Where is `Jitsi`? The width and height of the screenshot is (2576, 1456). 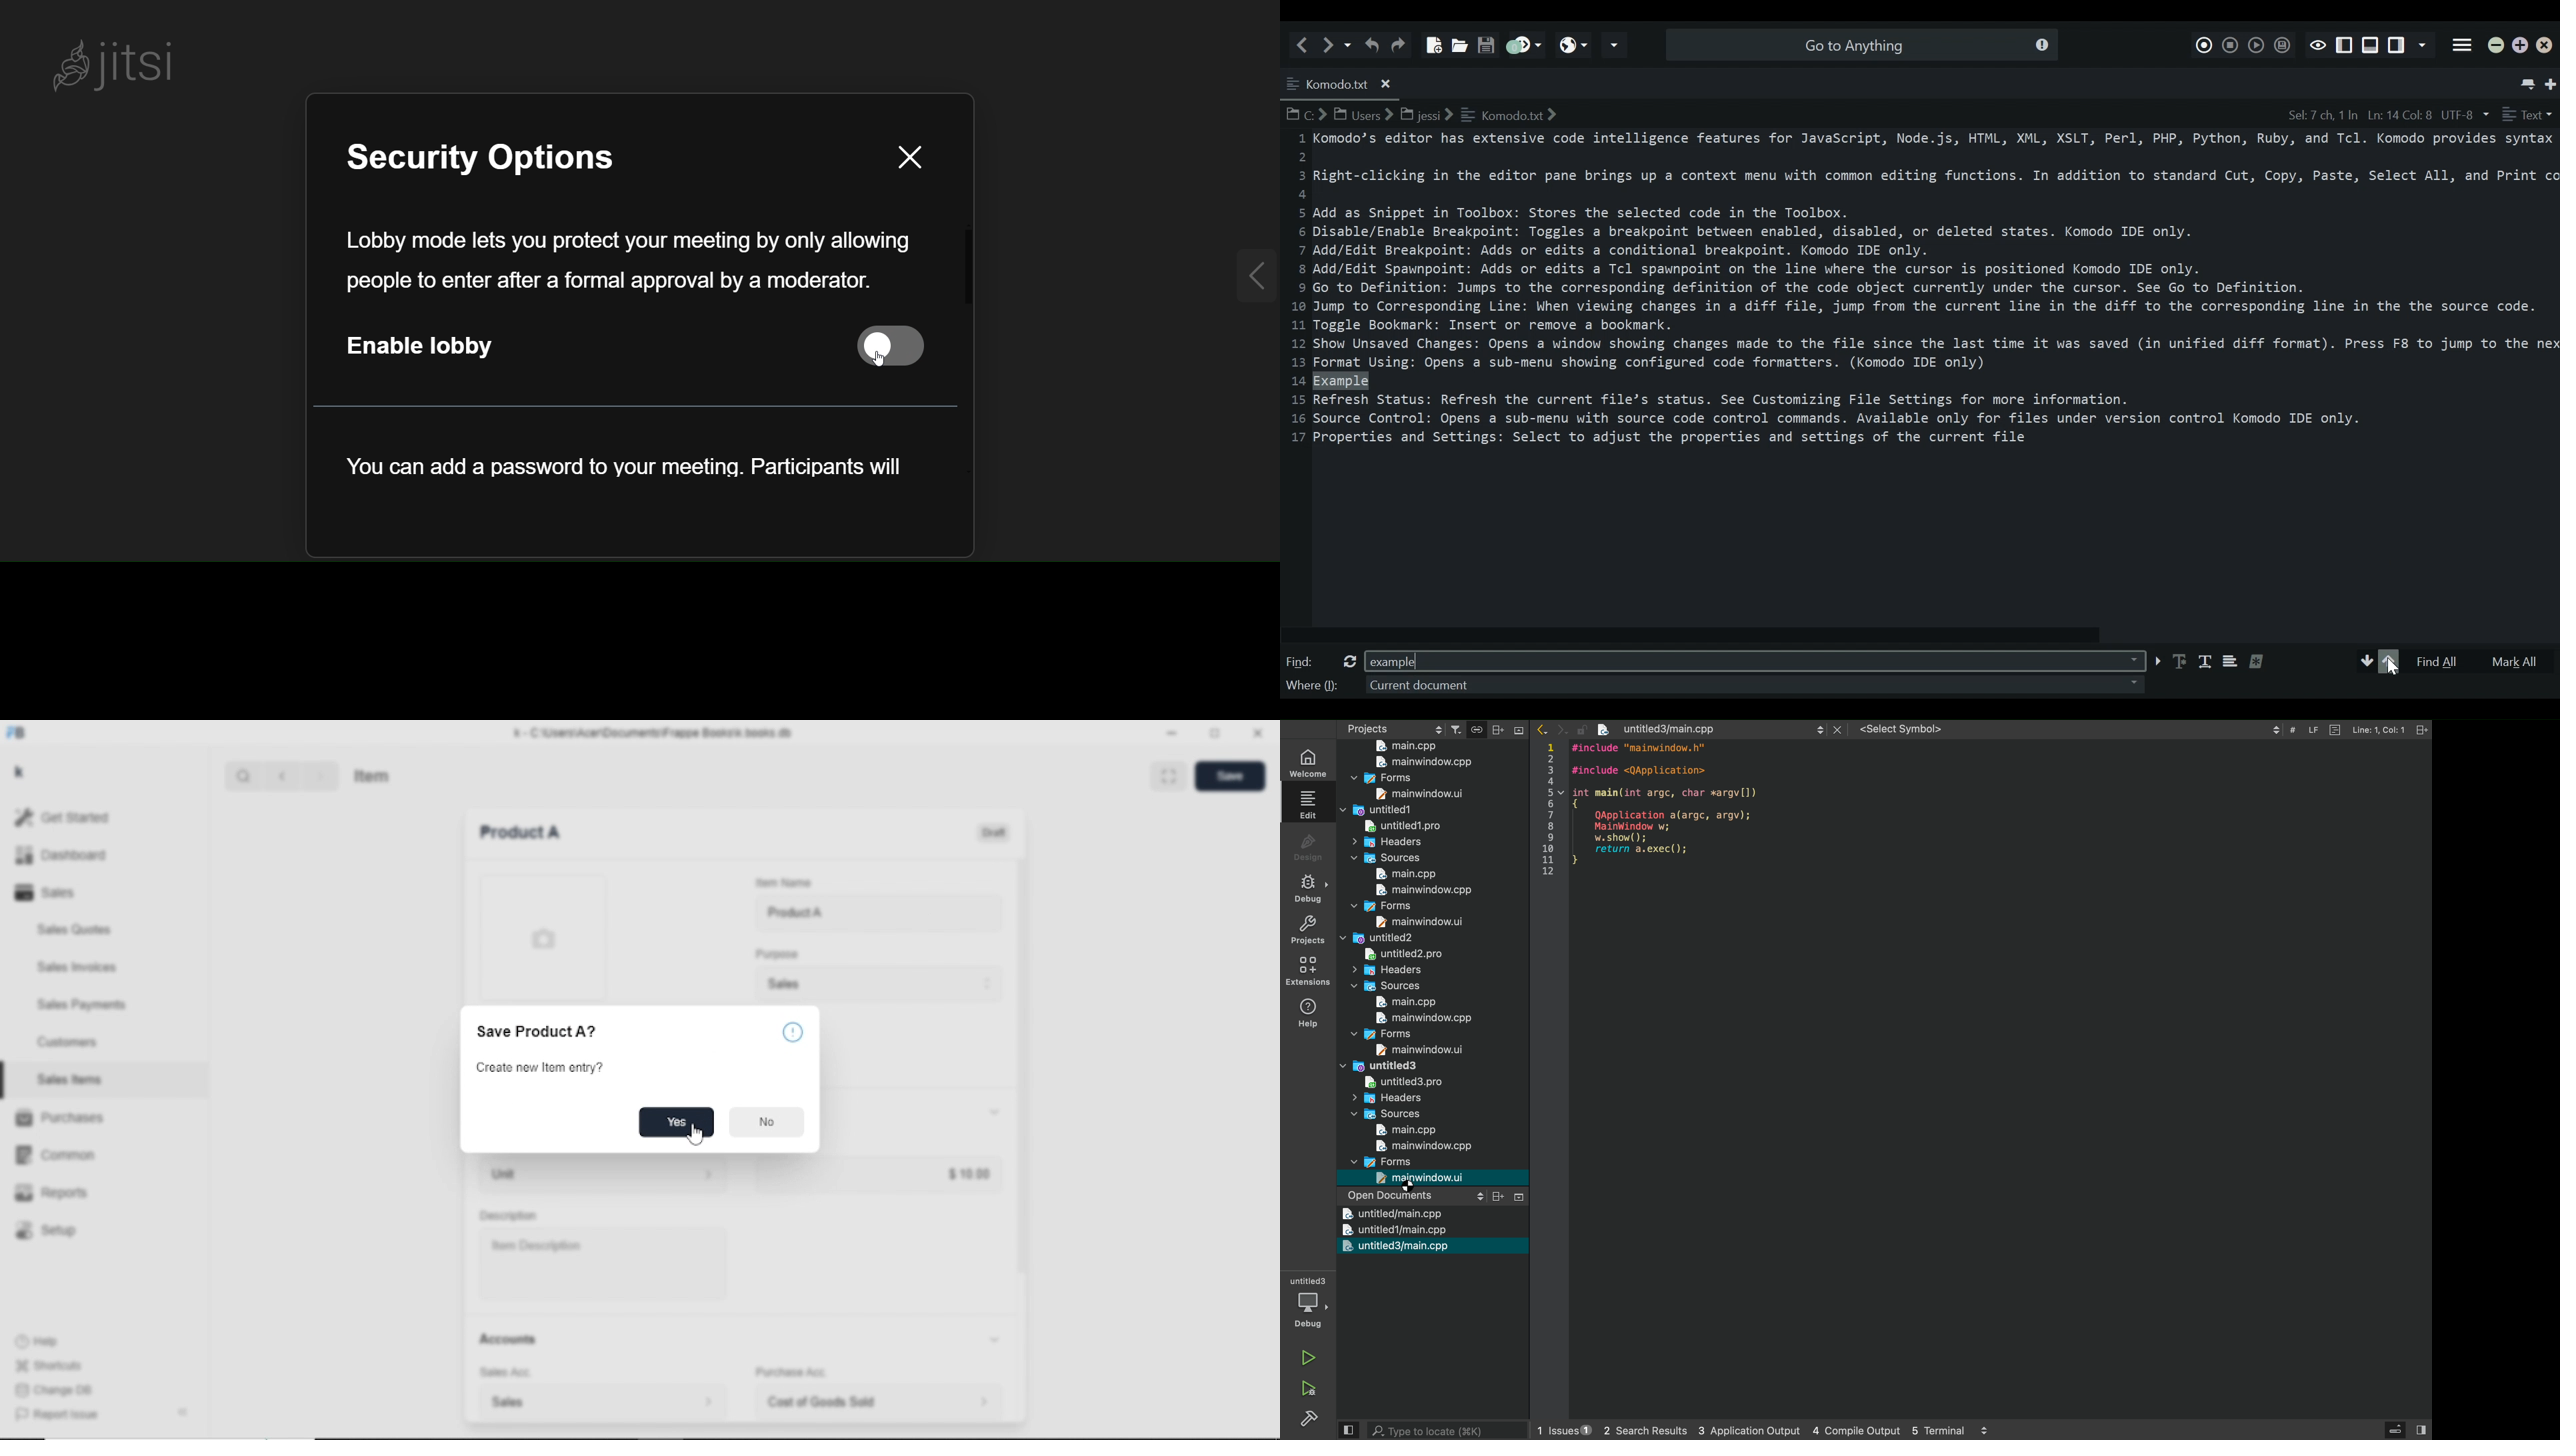
Jitsi is located at coordinates (116, 63).